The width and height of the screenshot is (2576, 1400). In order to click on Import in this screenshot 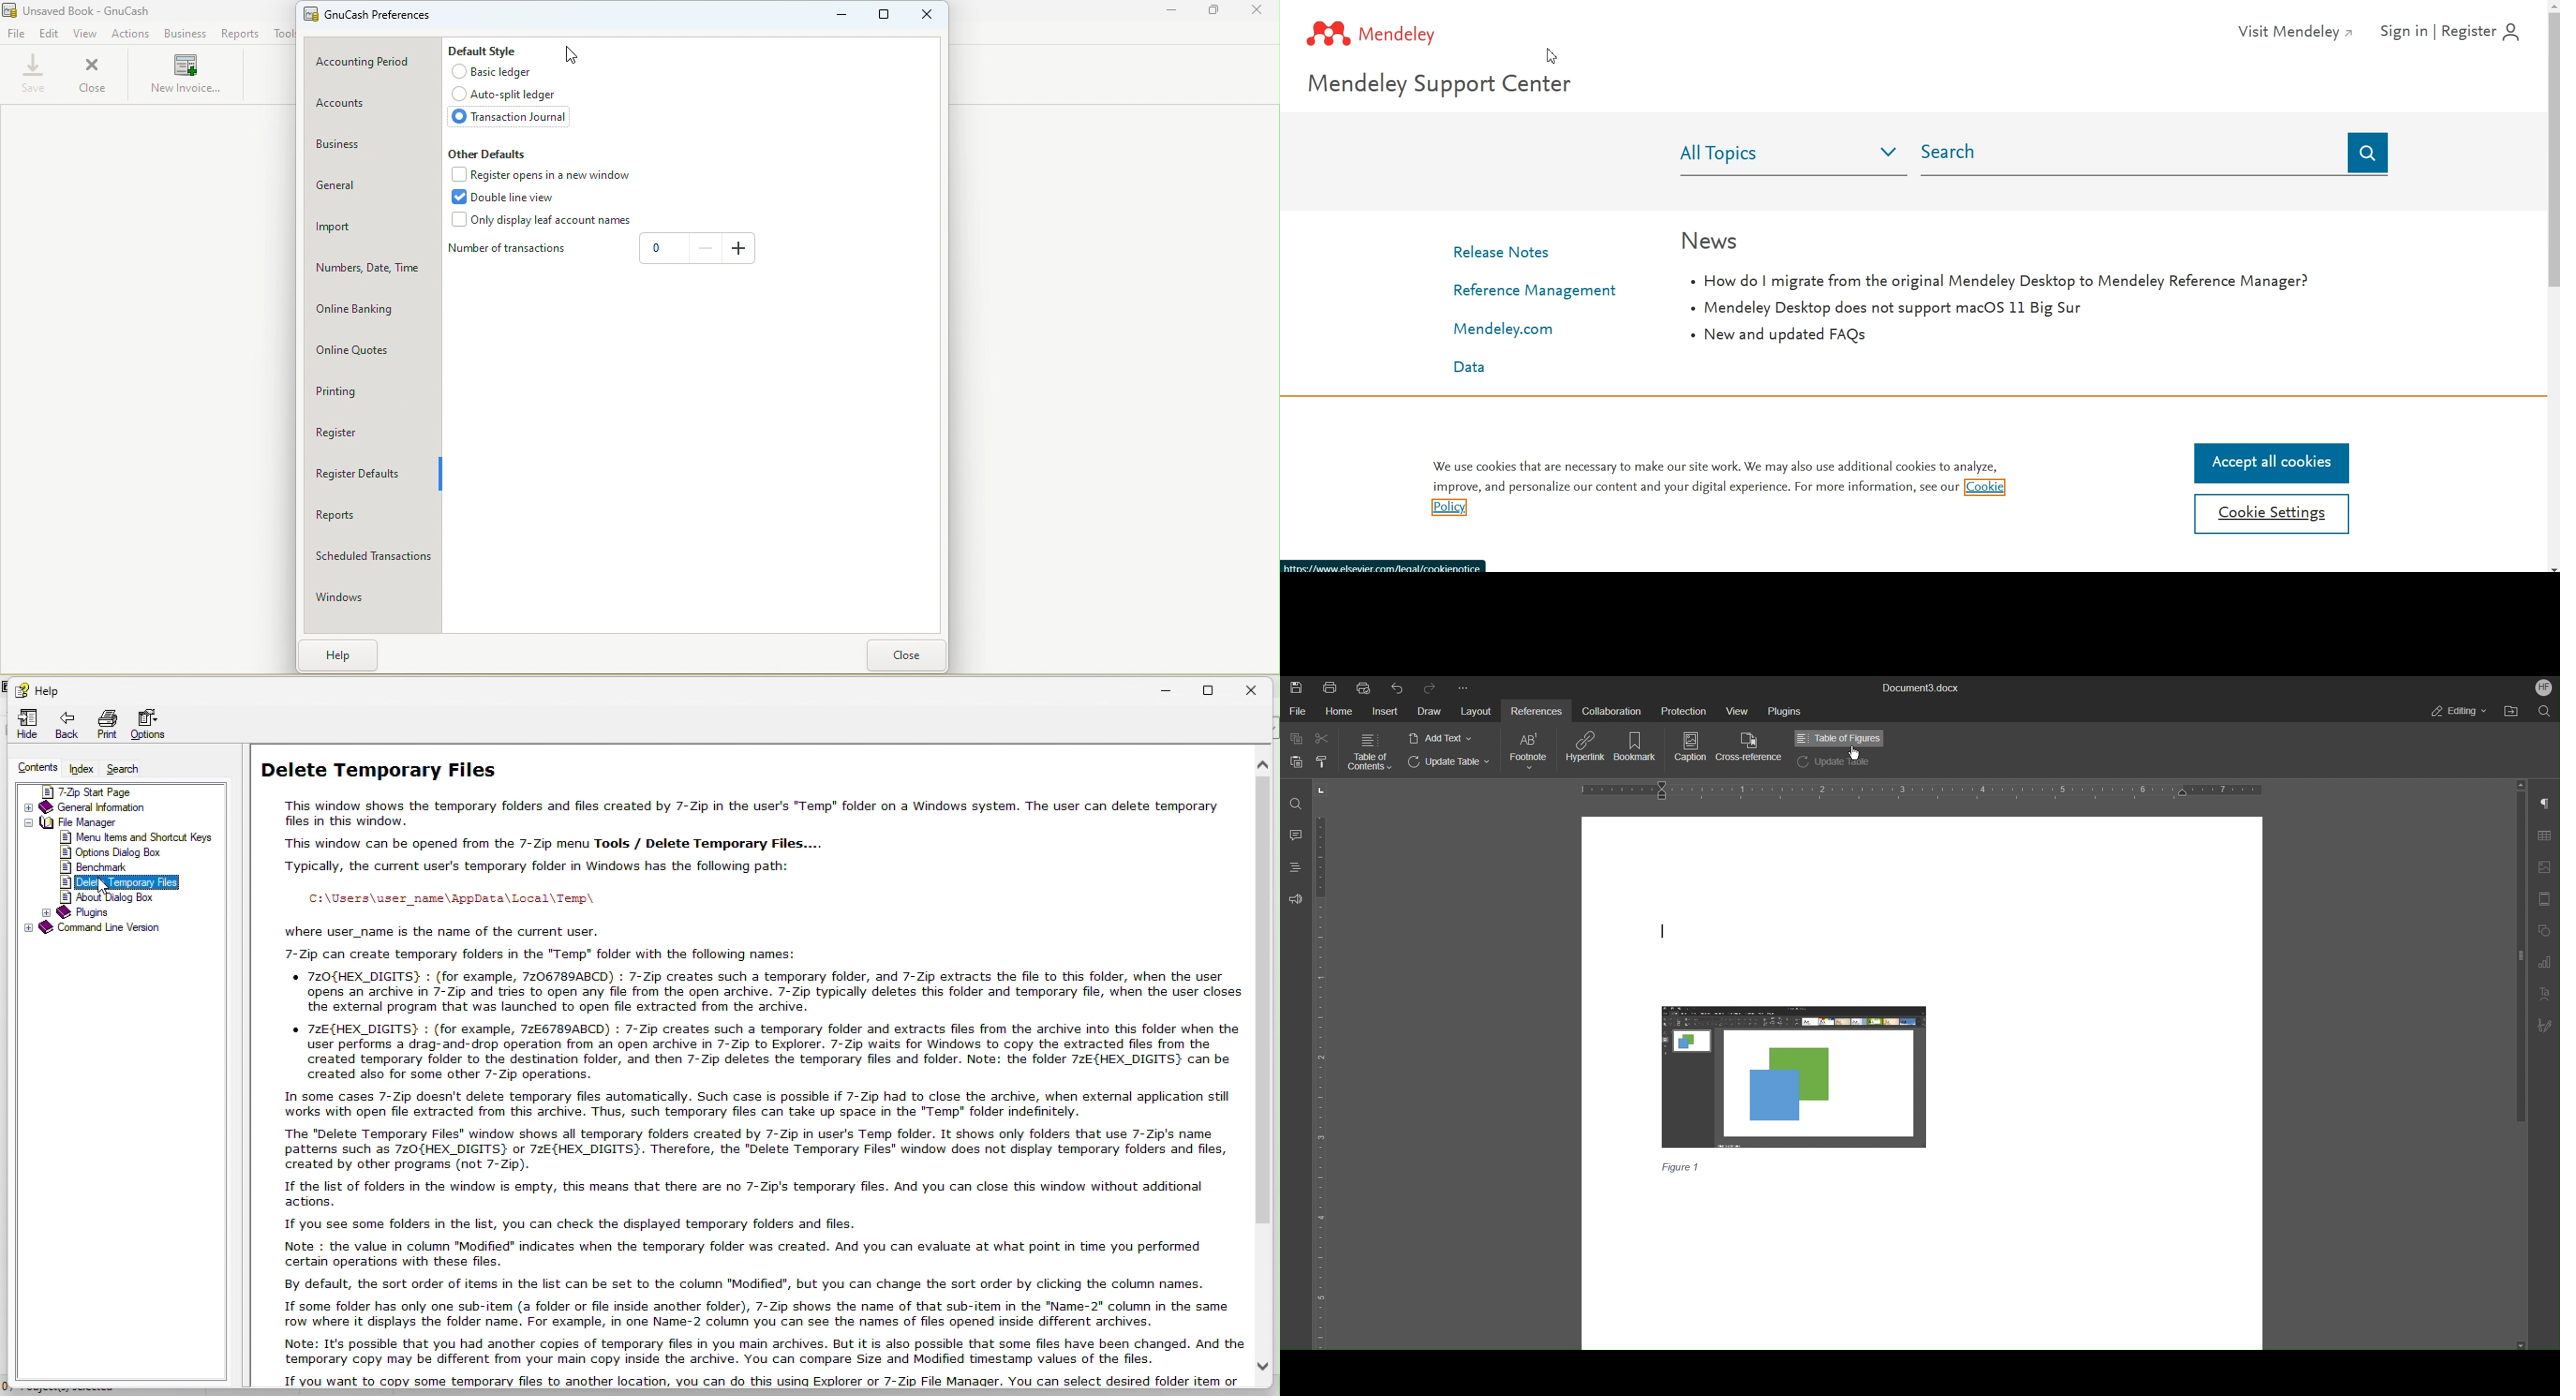, I will do `click(367, 230)`.